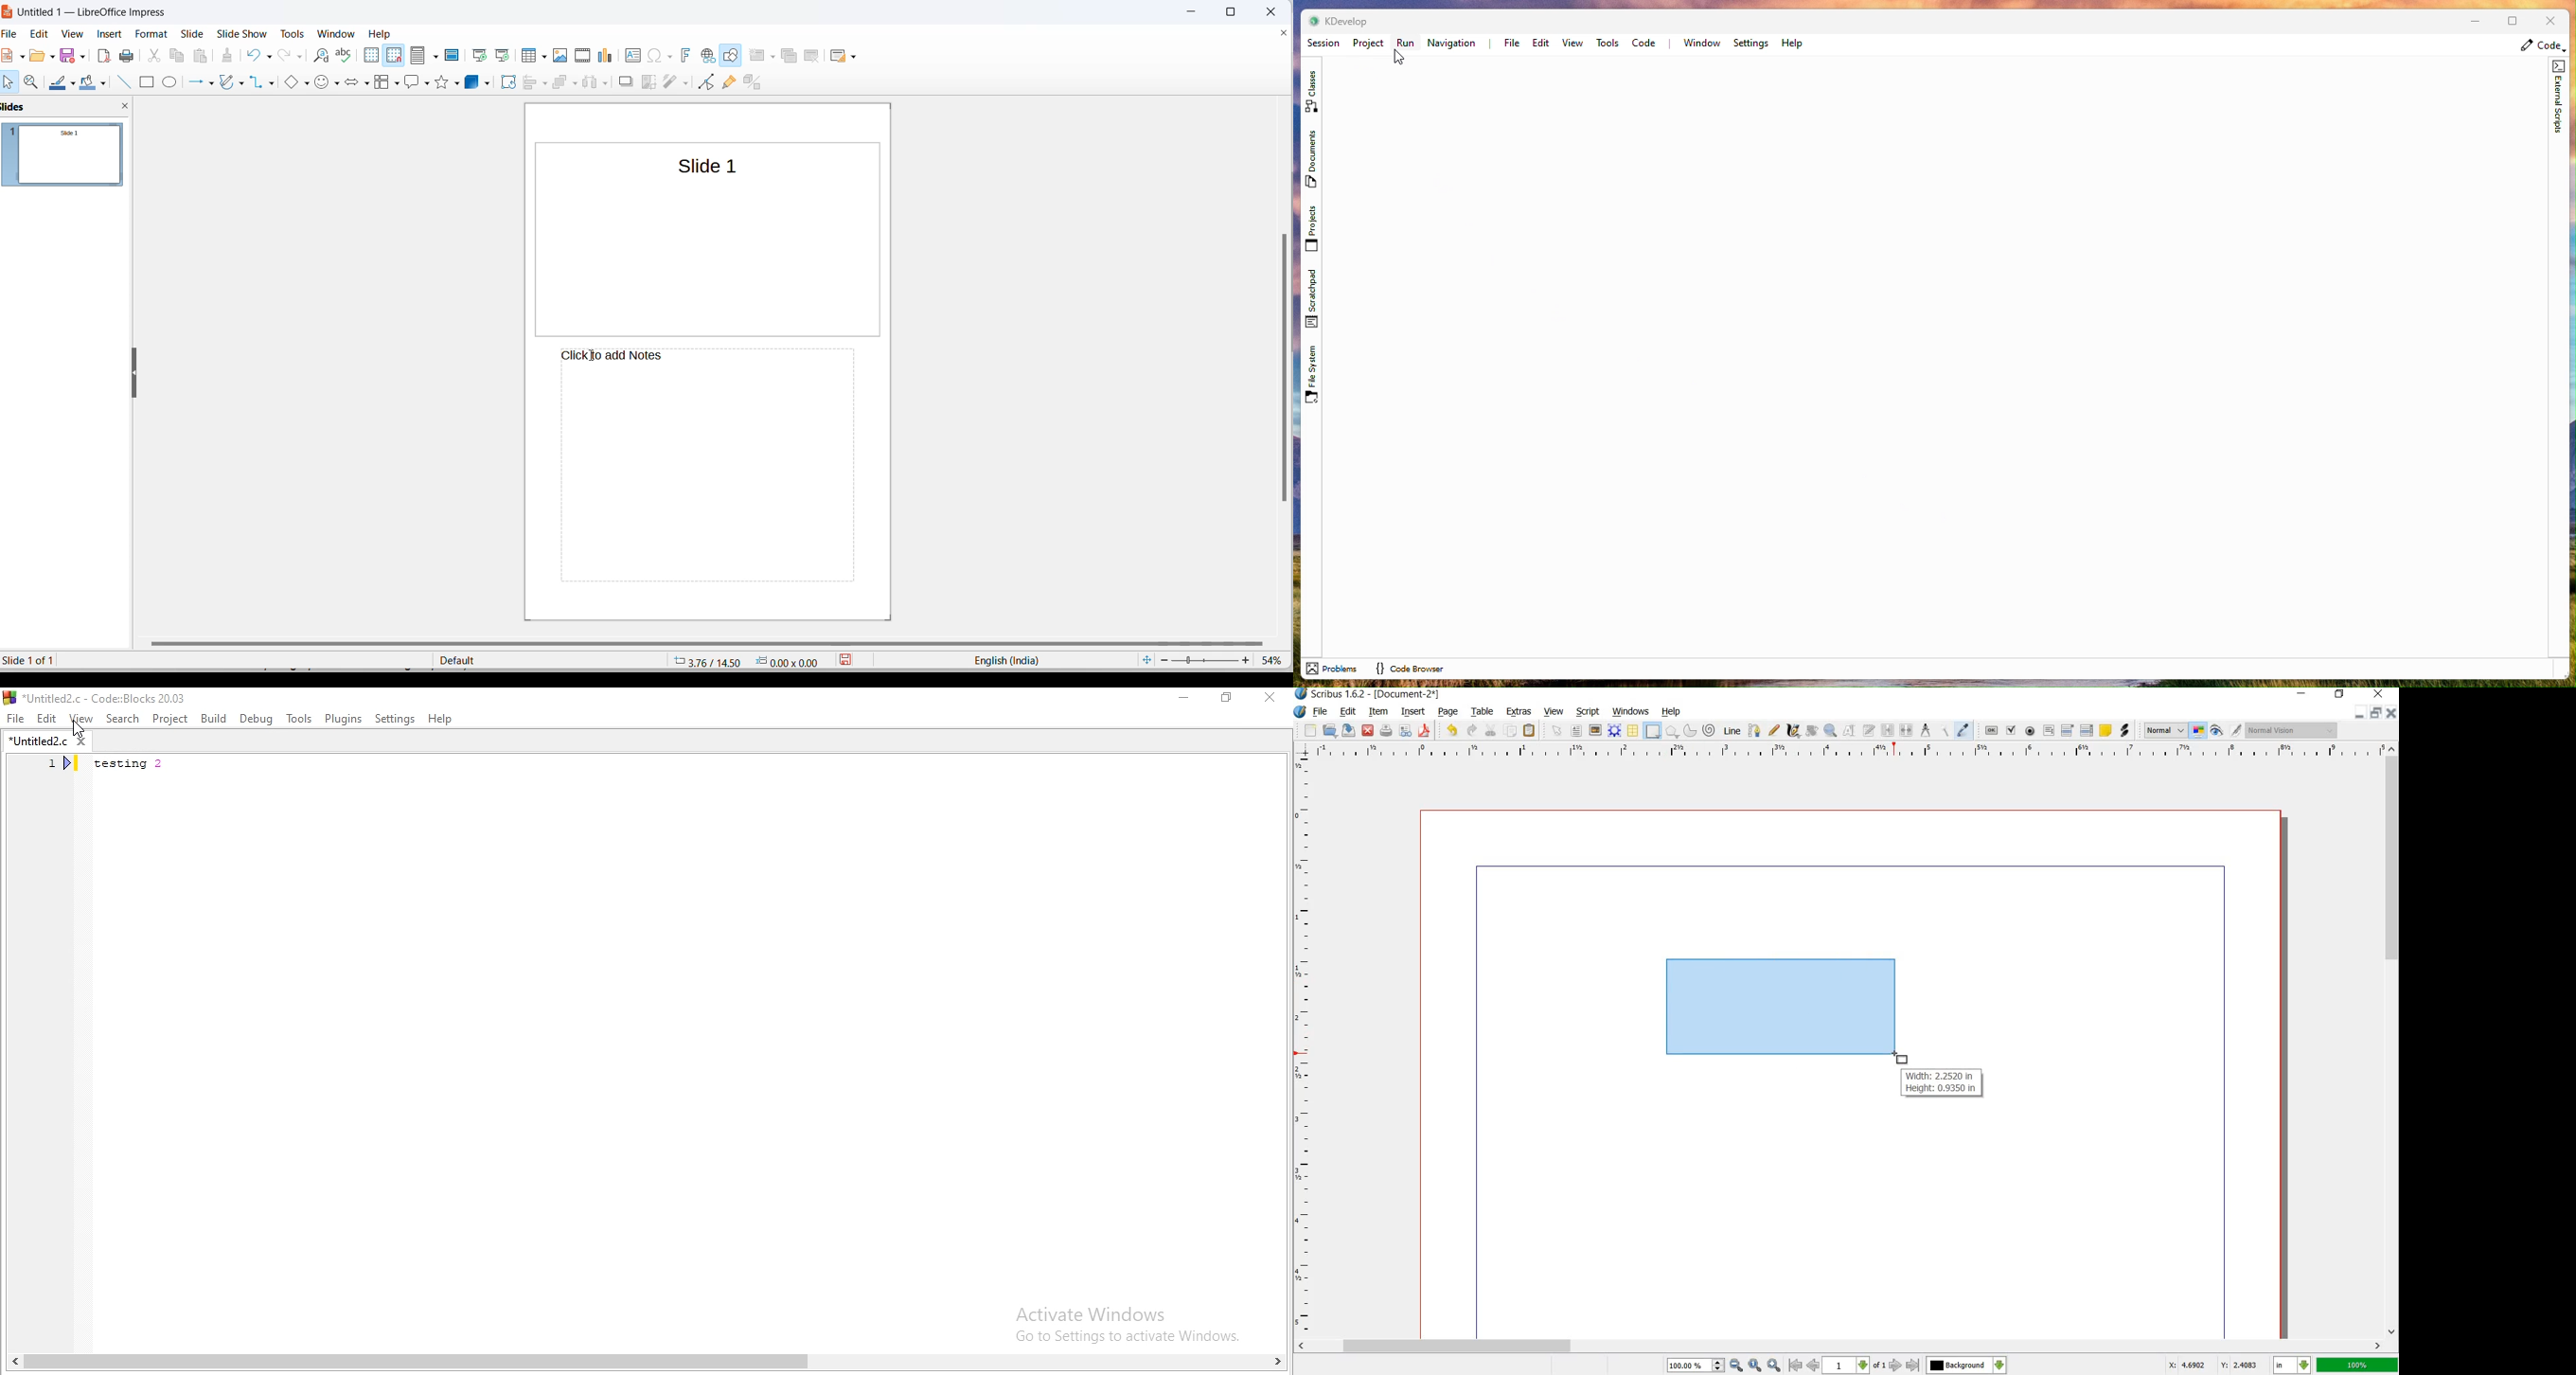 The width and height of the screenshot is (2576, 1400). I want to click on save options, so click(82, 55).